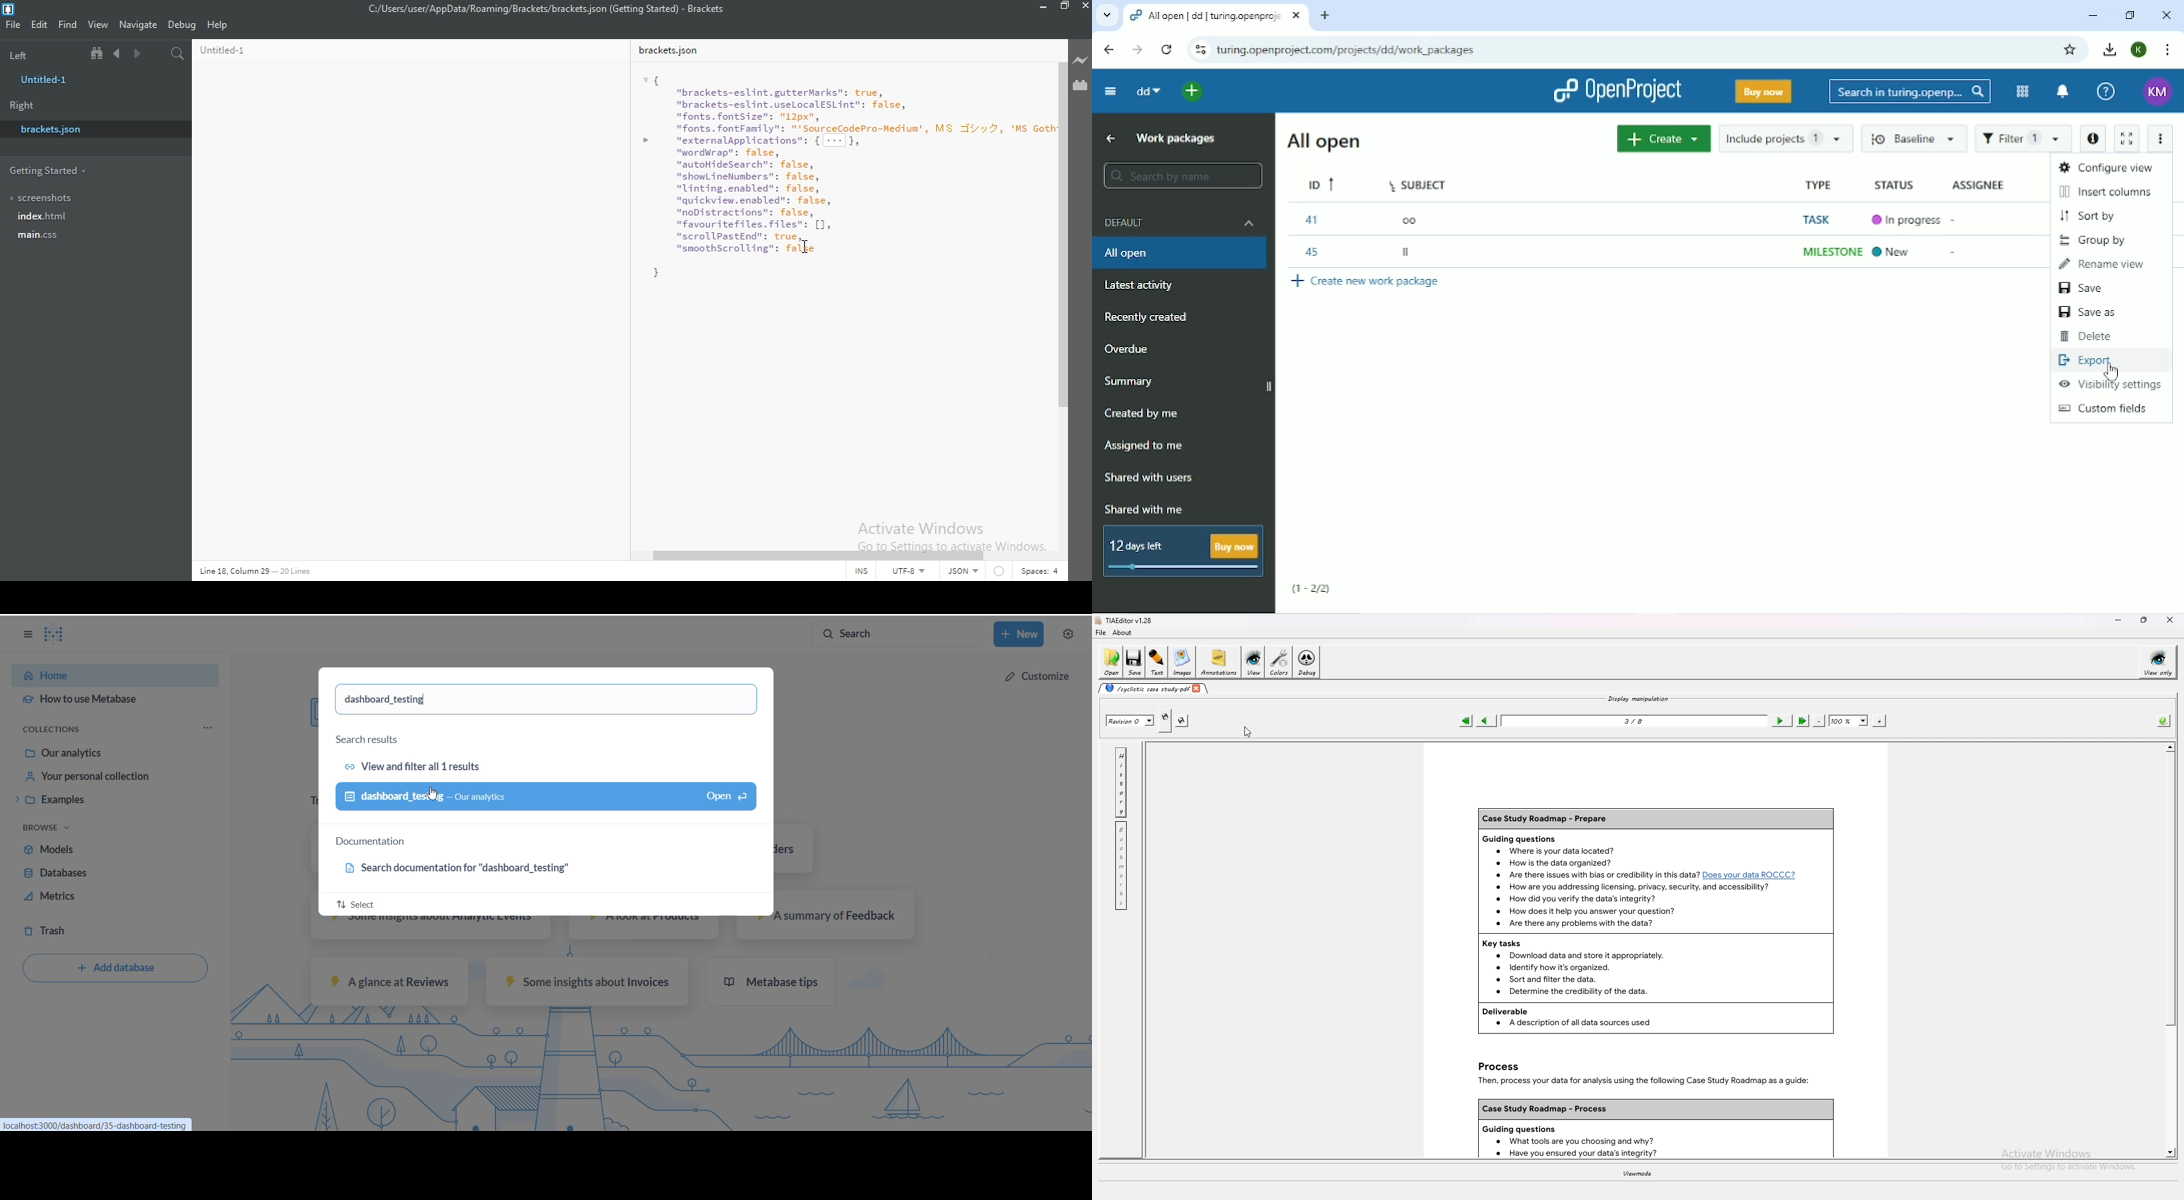 The width and height of the screenshot is (2184, 1204). What do you see at coordinates (1347, 49) in the screenshot?
I see `Site` at bounding box center [1347, 49].